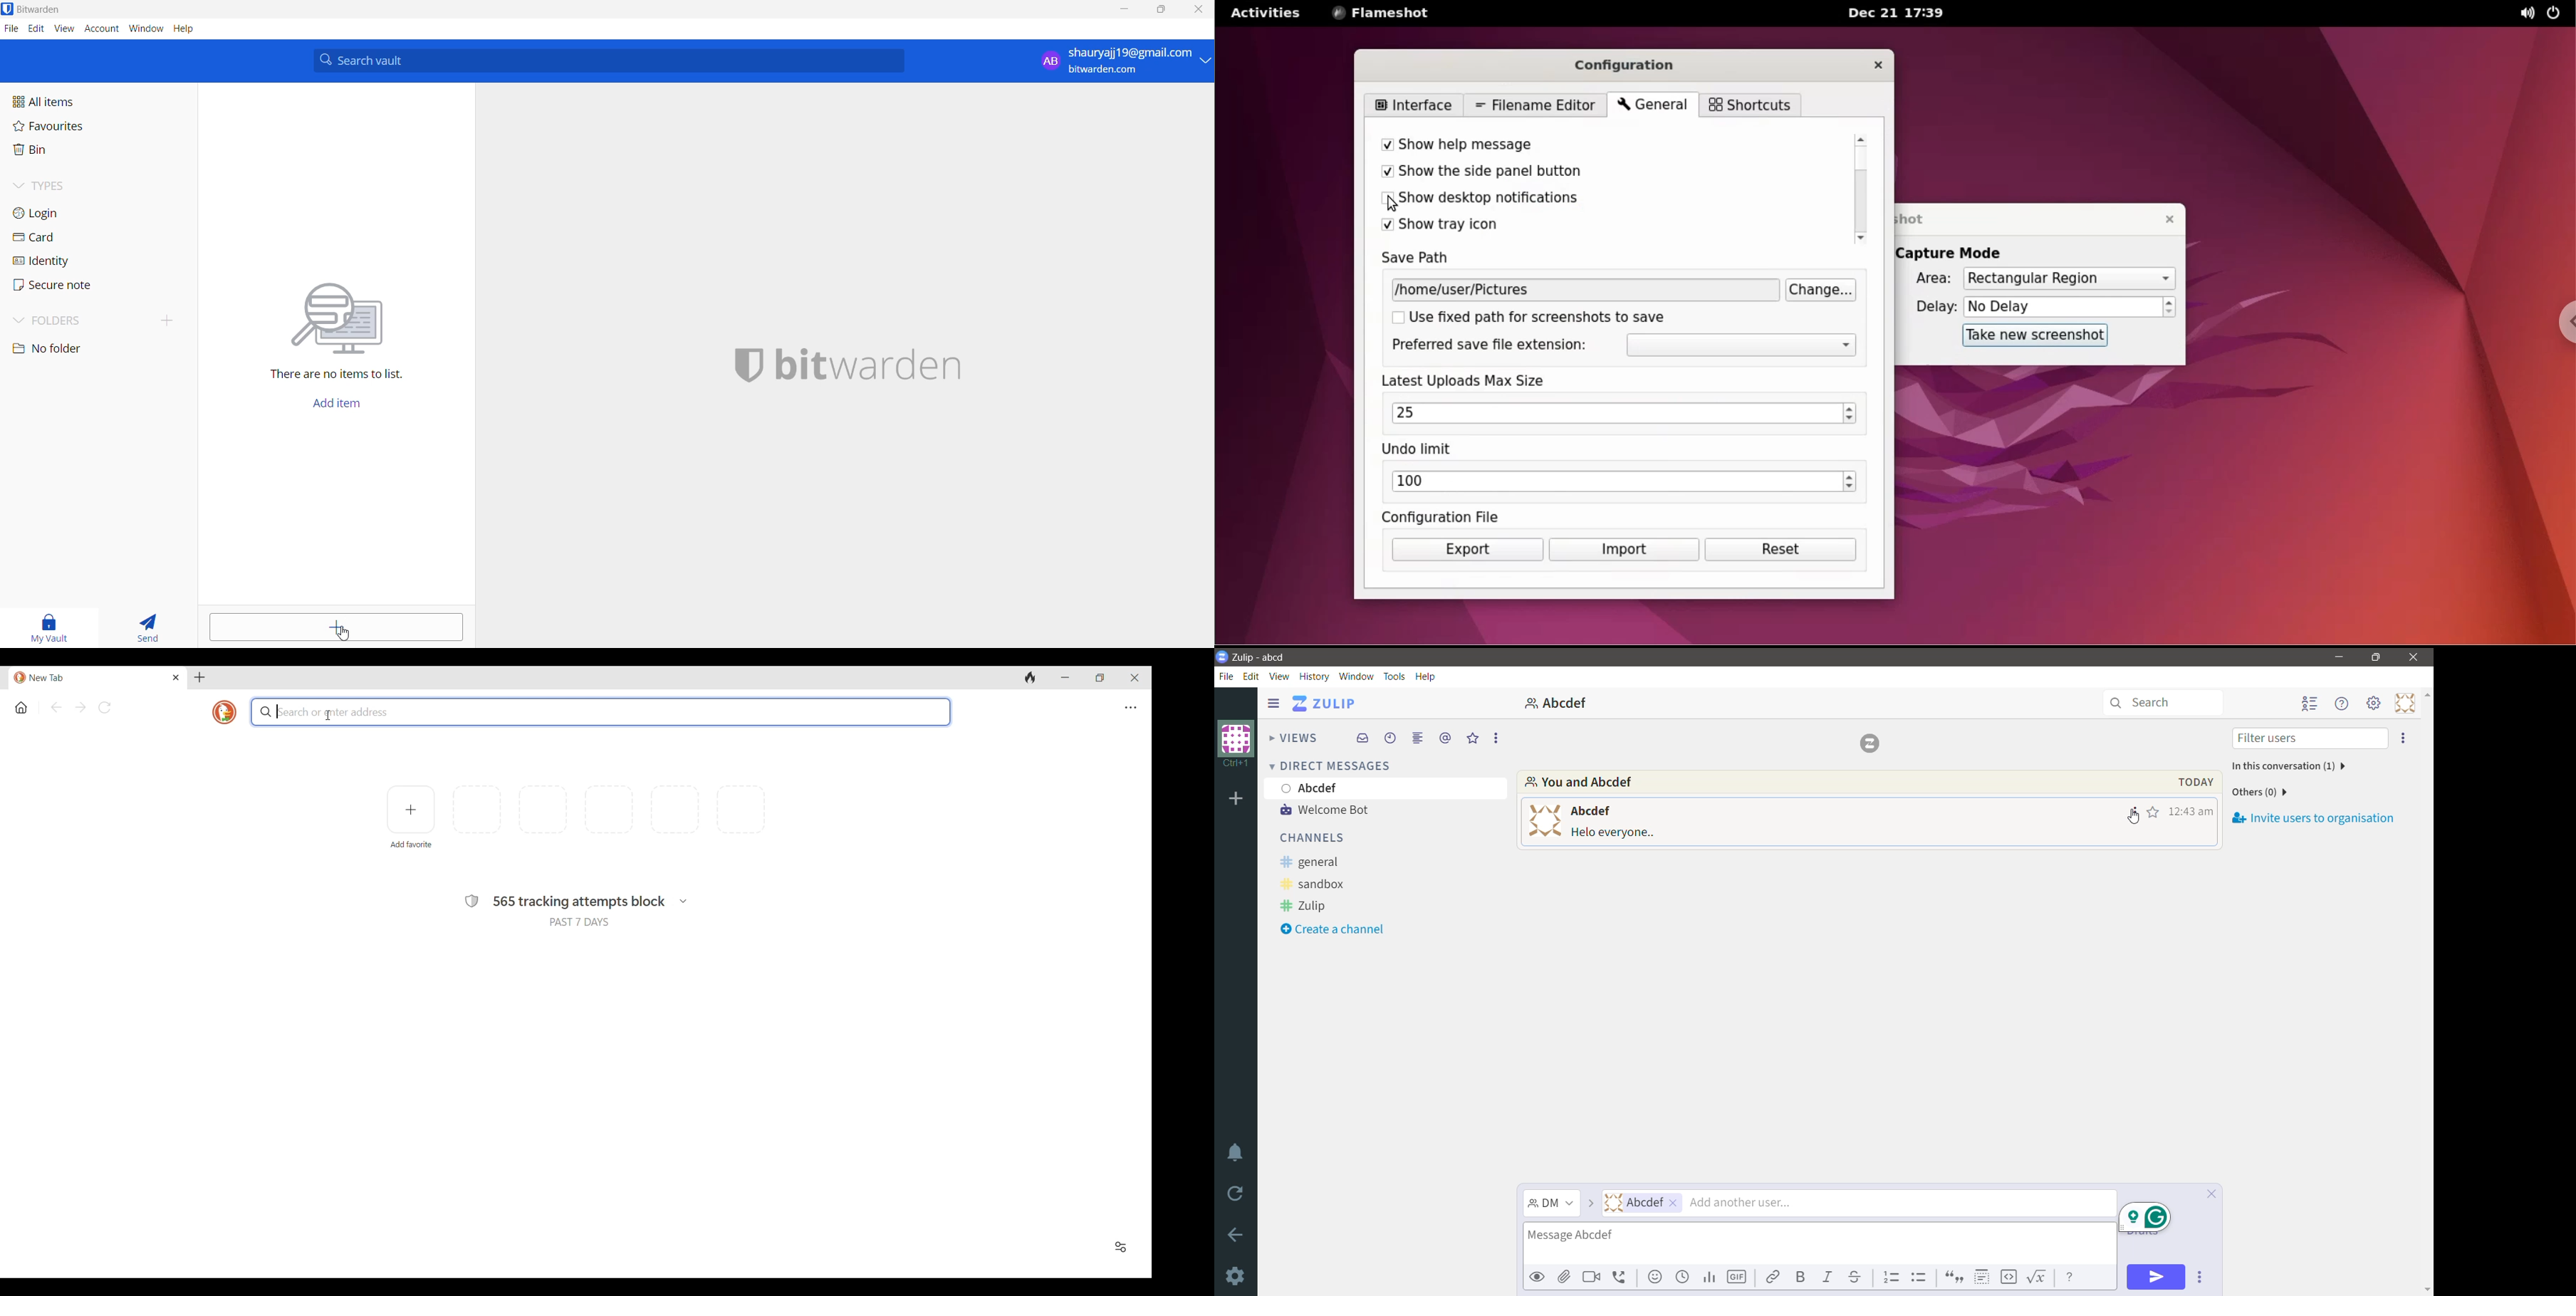 The width and height of the screenshot is (2576, 1316). What do you see at coordinates (1357, 676) in the screenshot?
I see `Window` at bounding box center [1357, 676].